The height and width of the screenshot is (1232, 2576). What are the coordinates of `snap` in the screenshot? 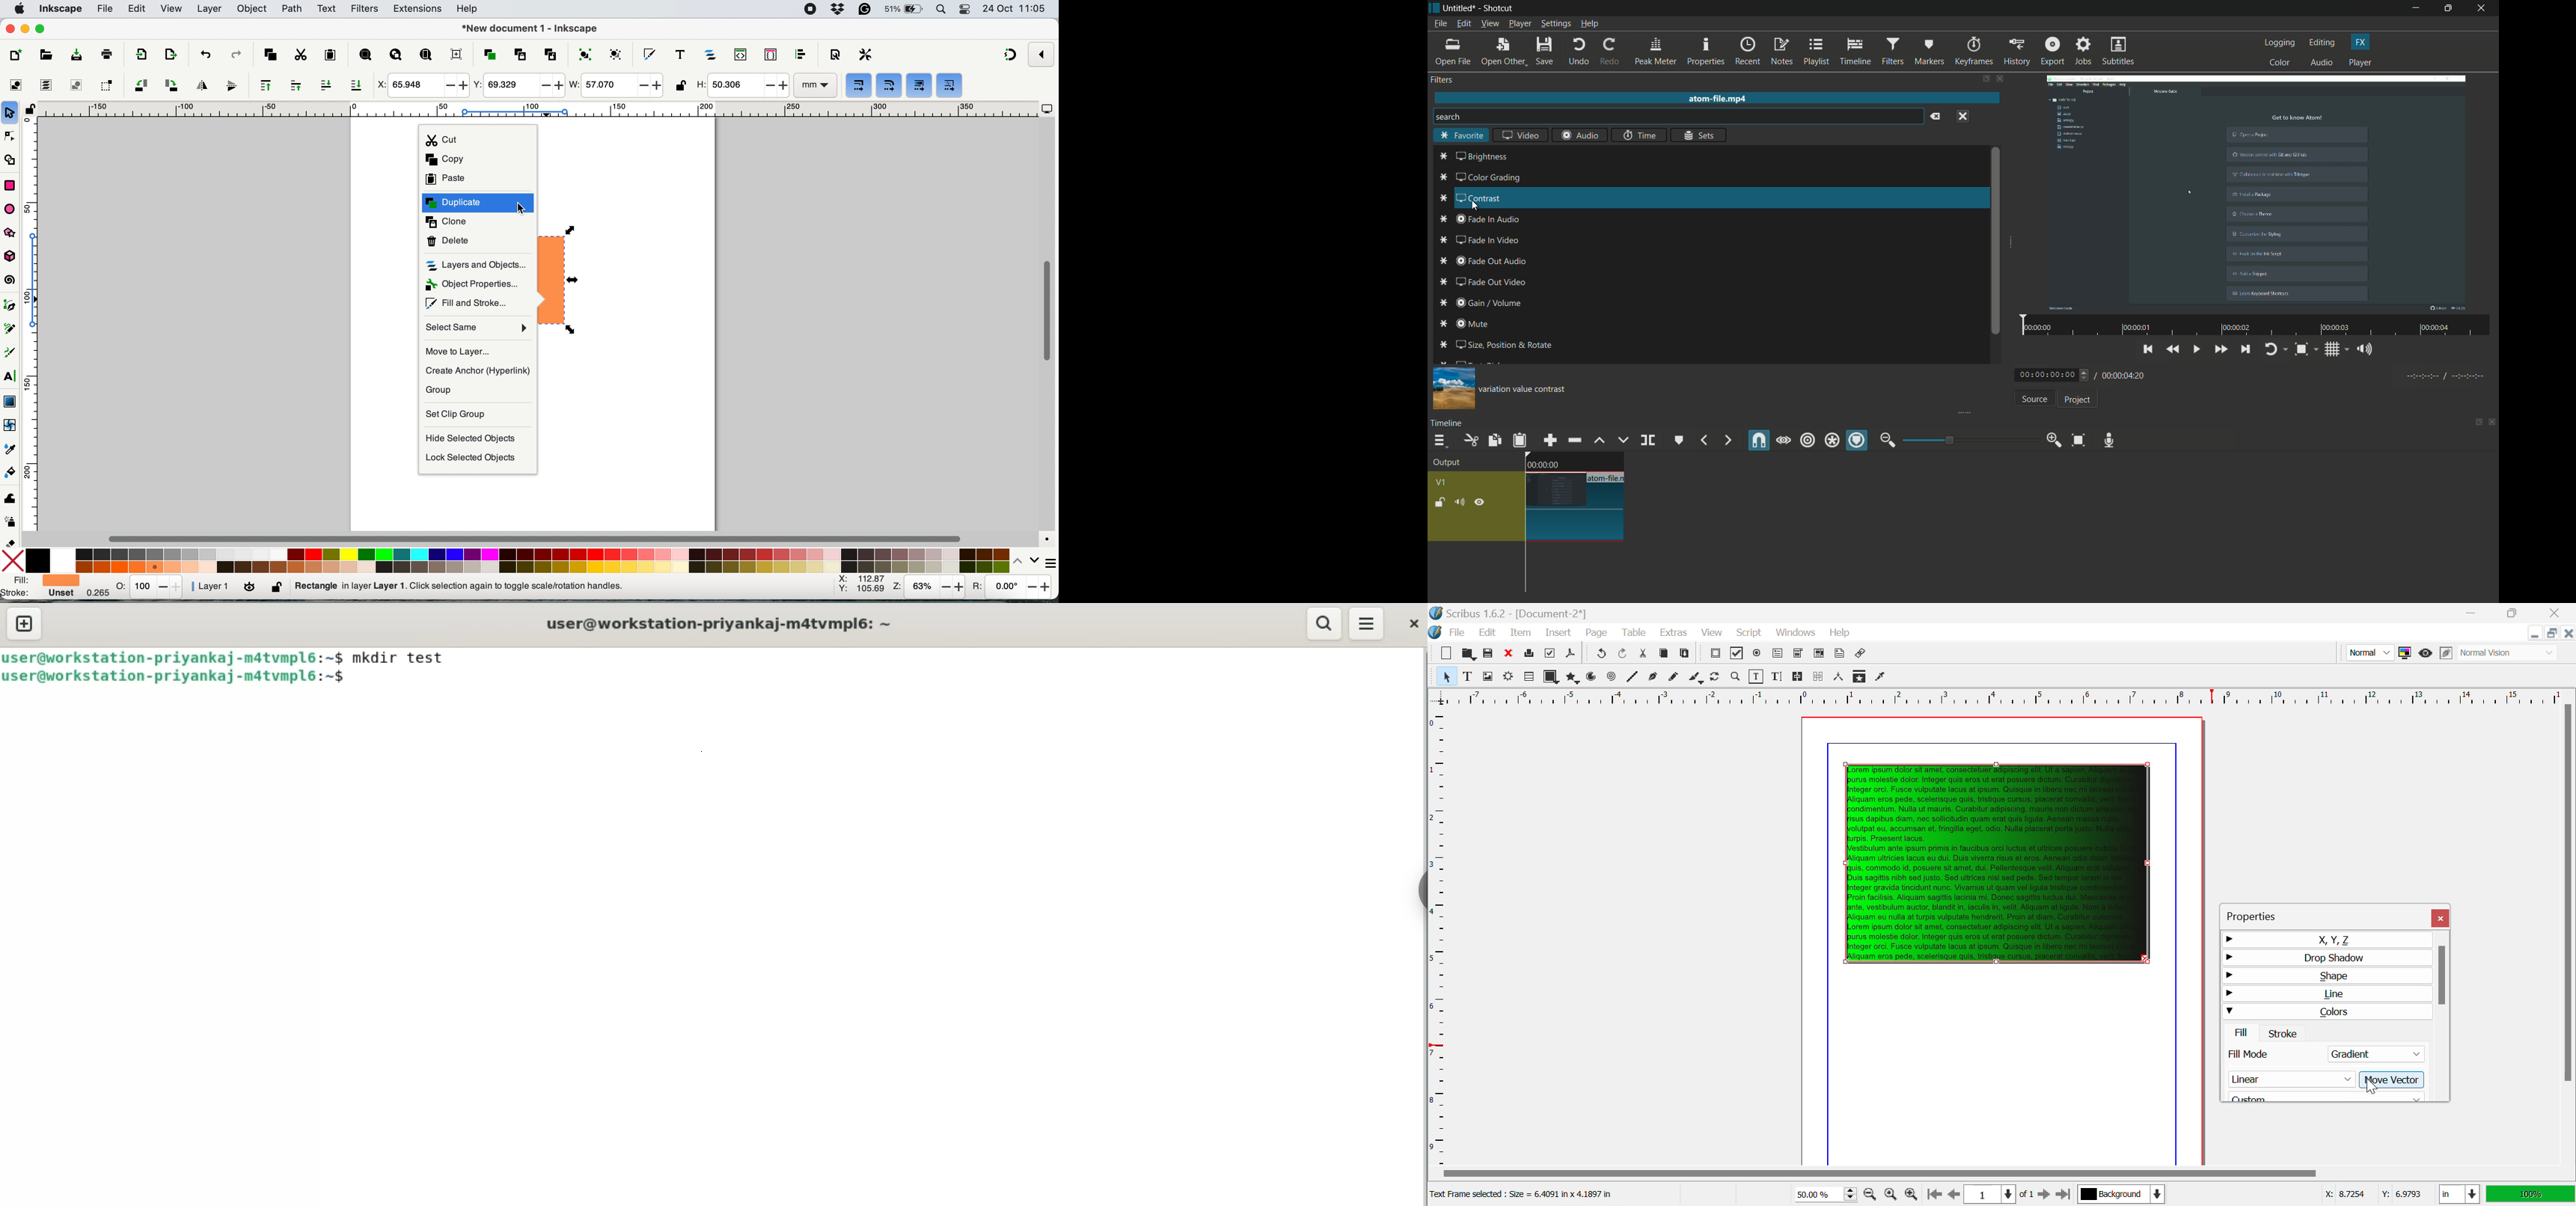 It's located at (1760, 441).